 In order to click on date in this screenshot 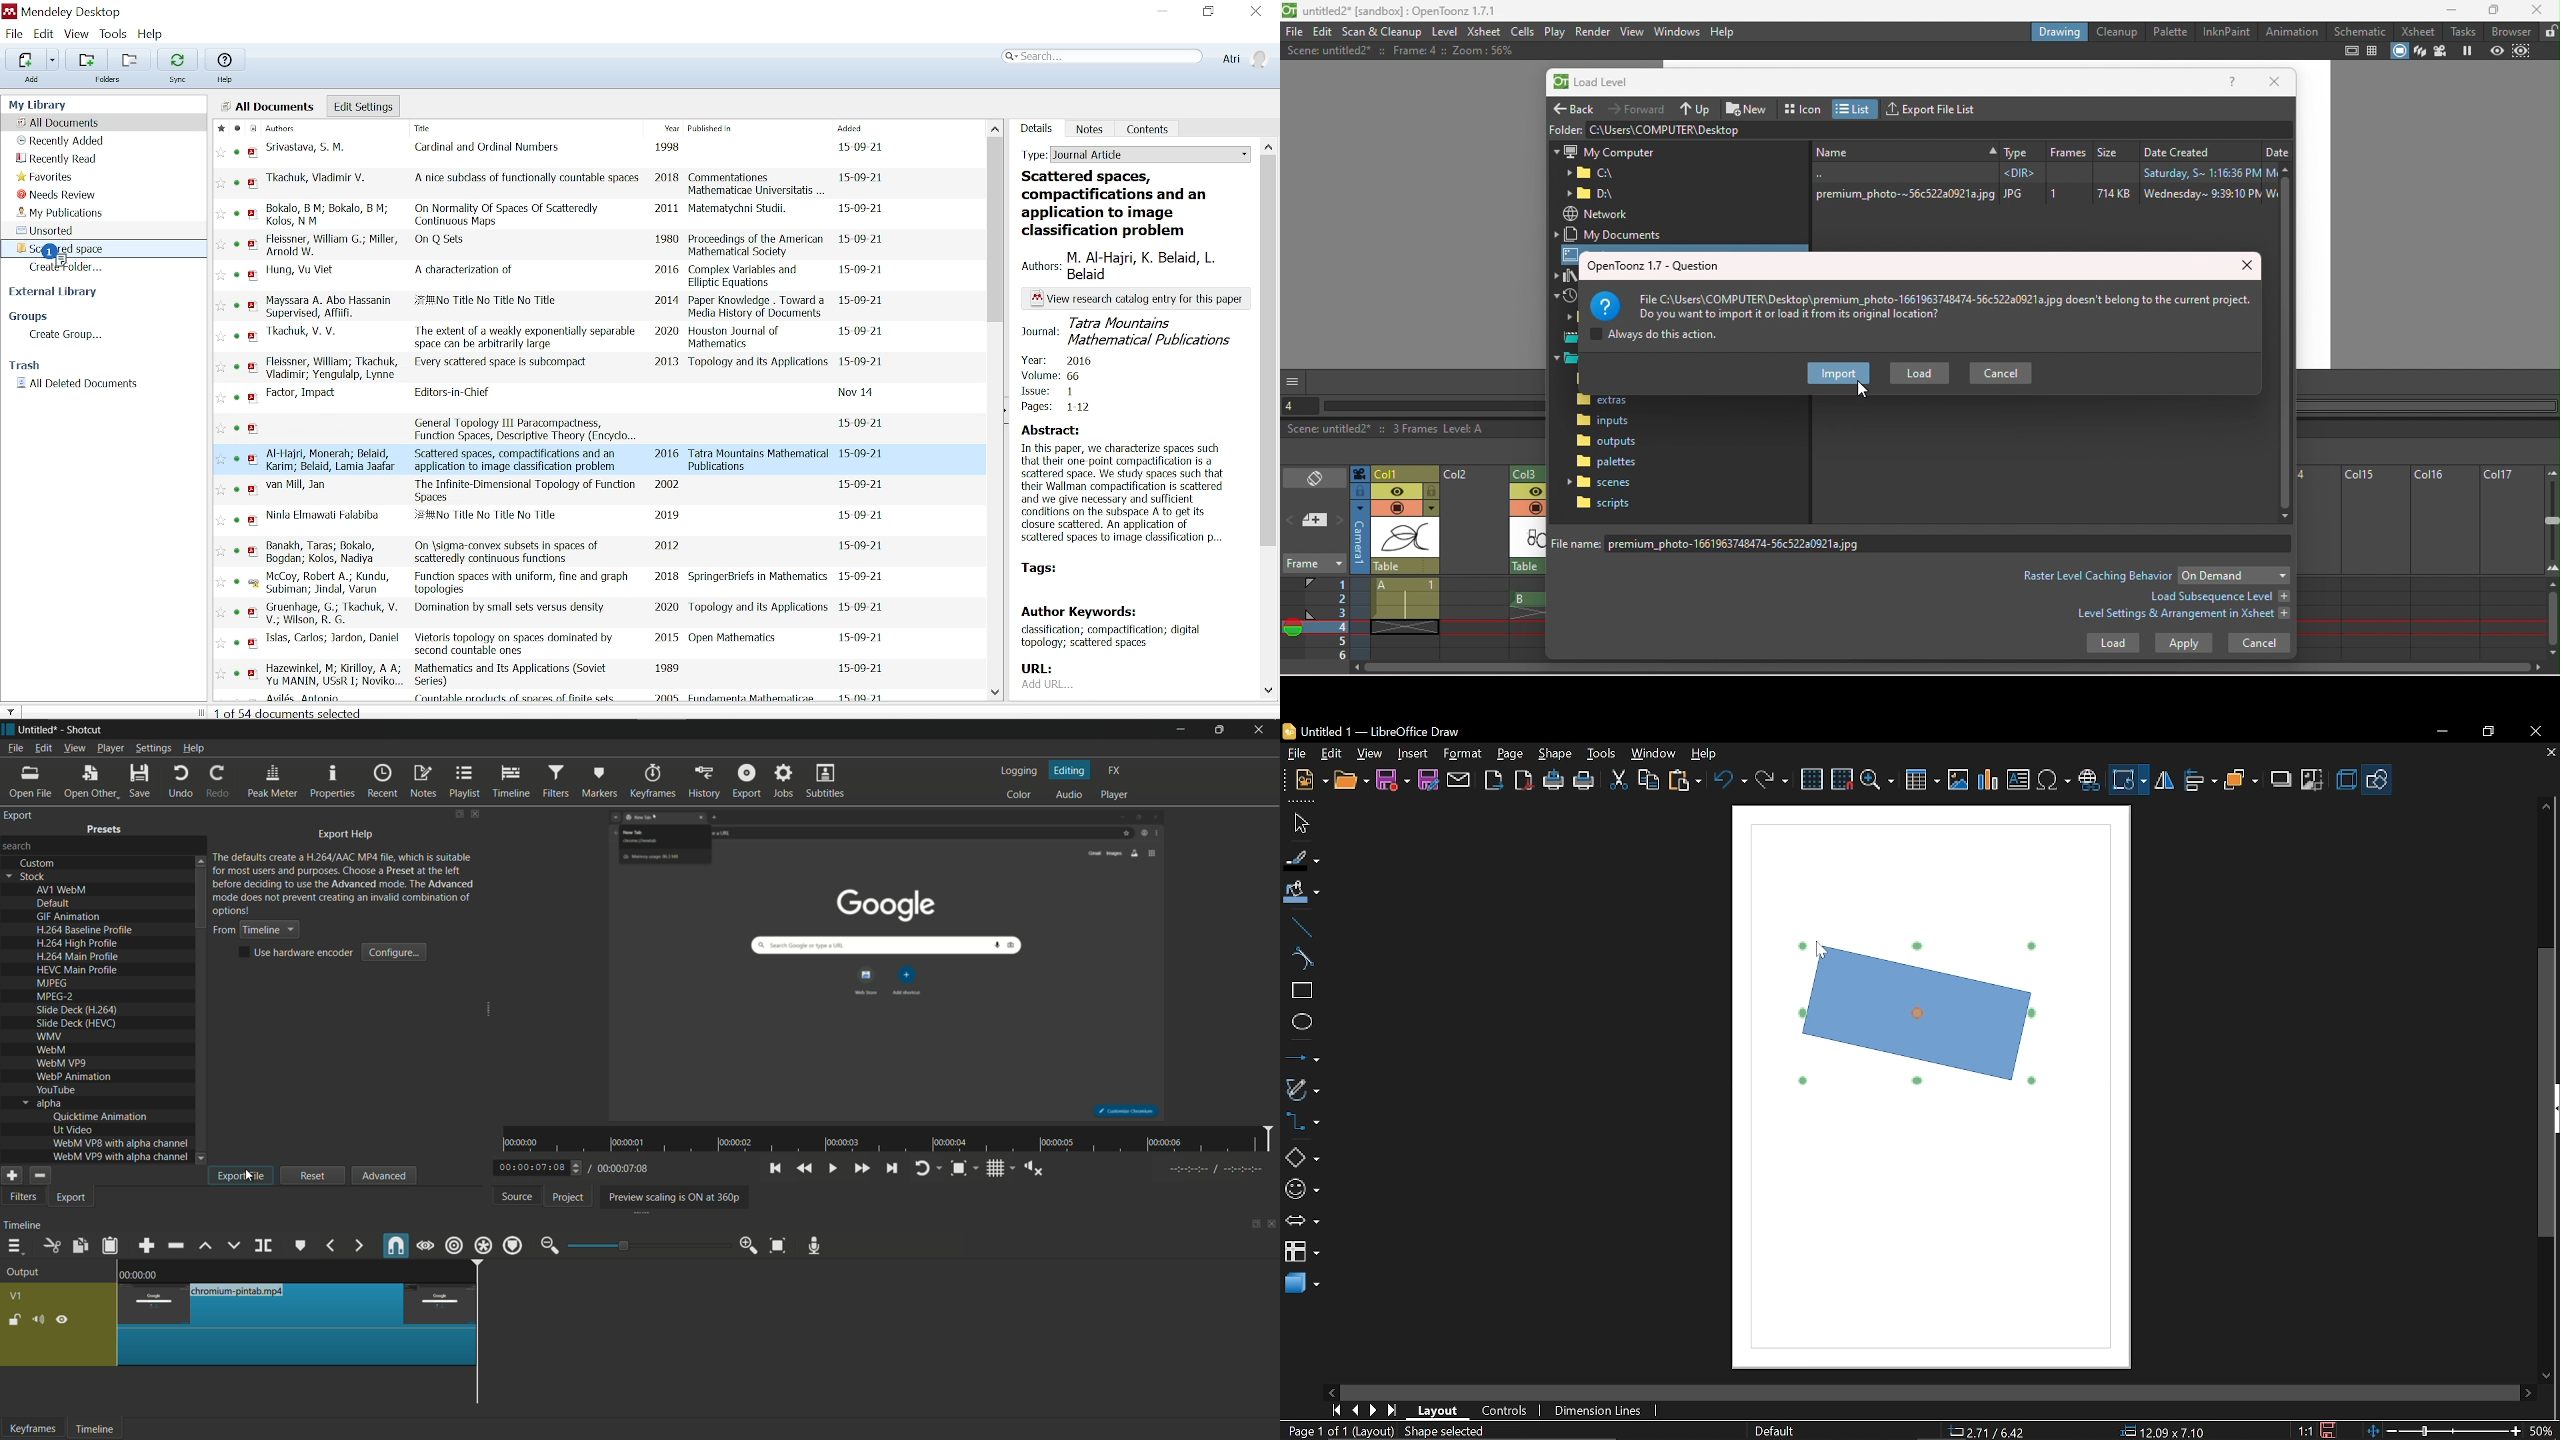, I will do `click(862, 454)`.